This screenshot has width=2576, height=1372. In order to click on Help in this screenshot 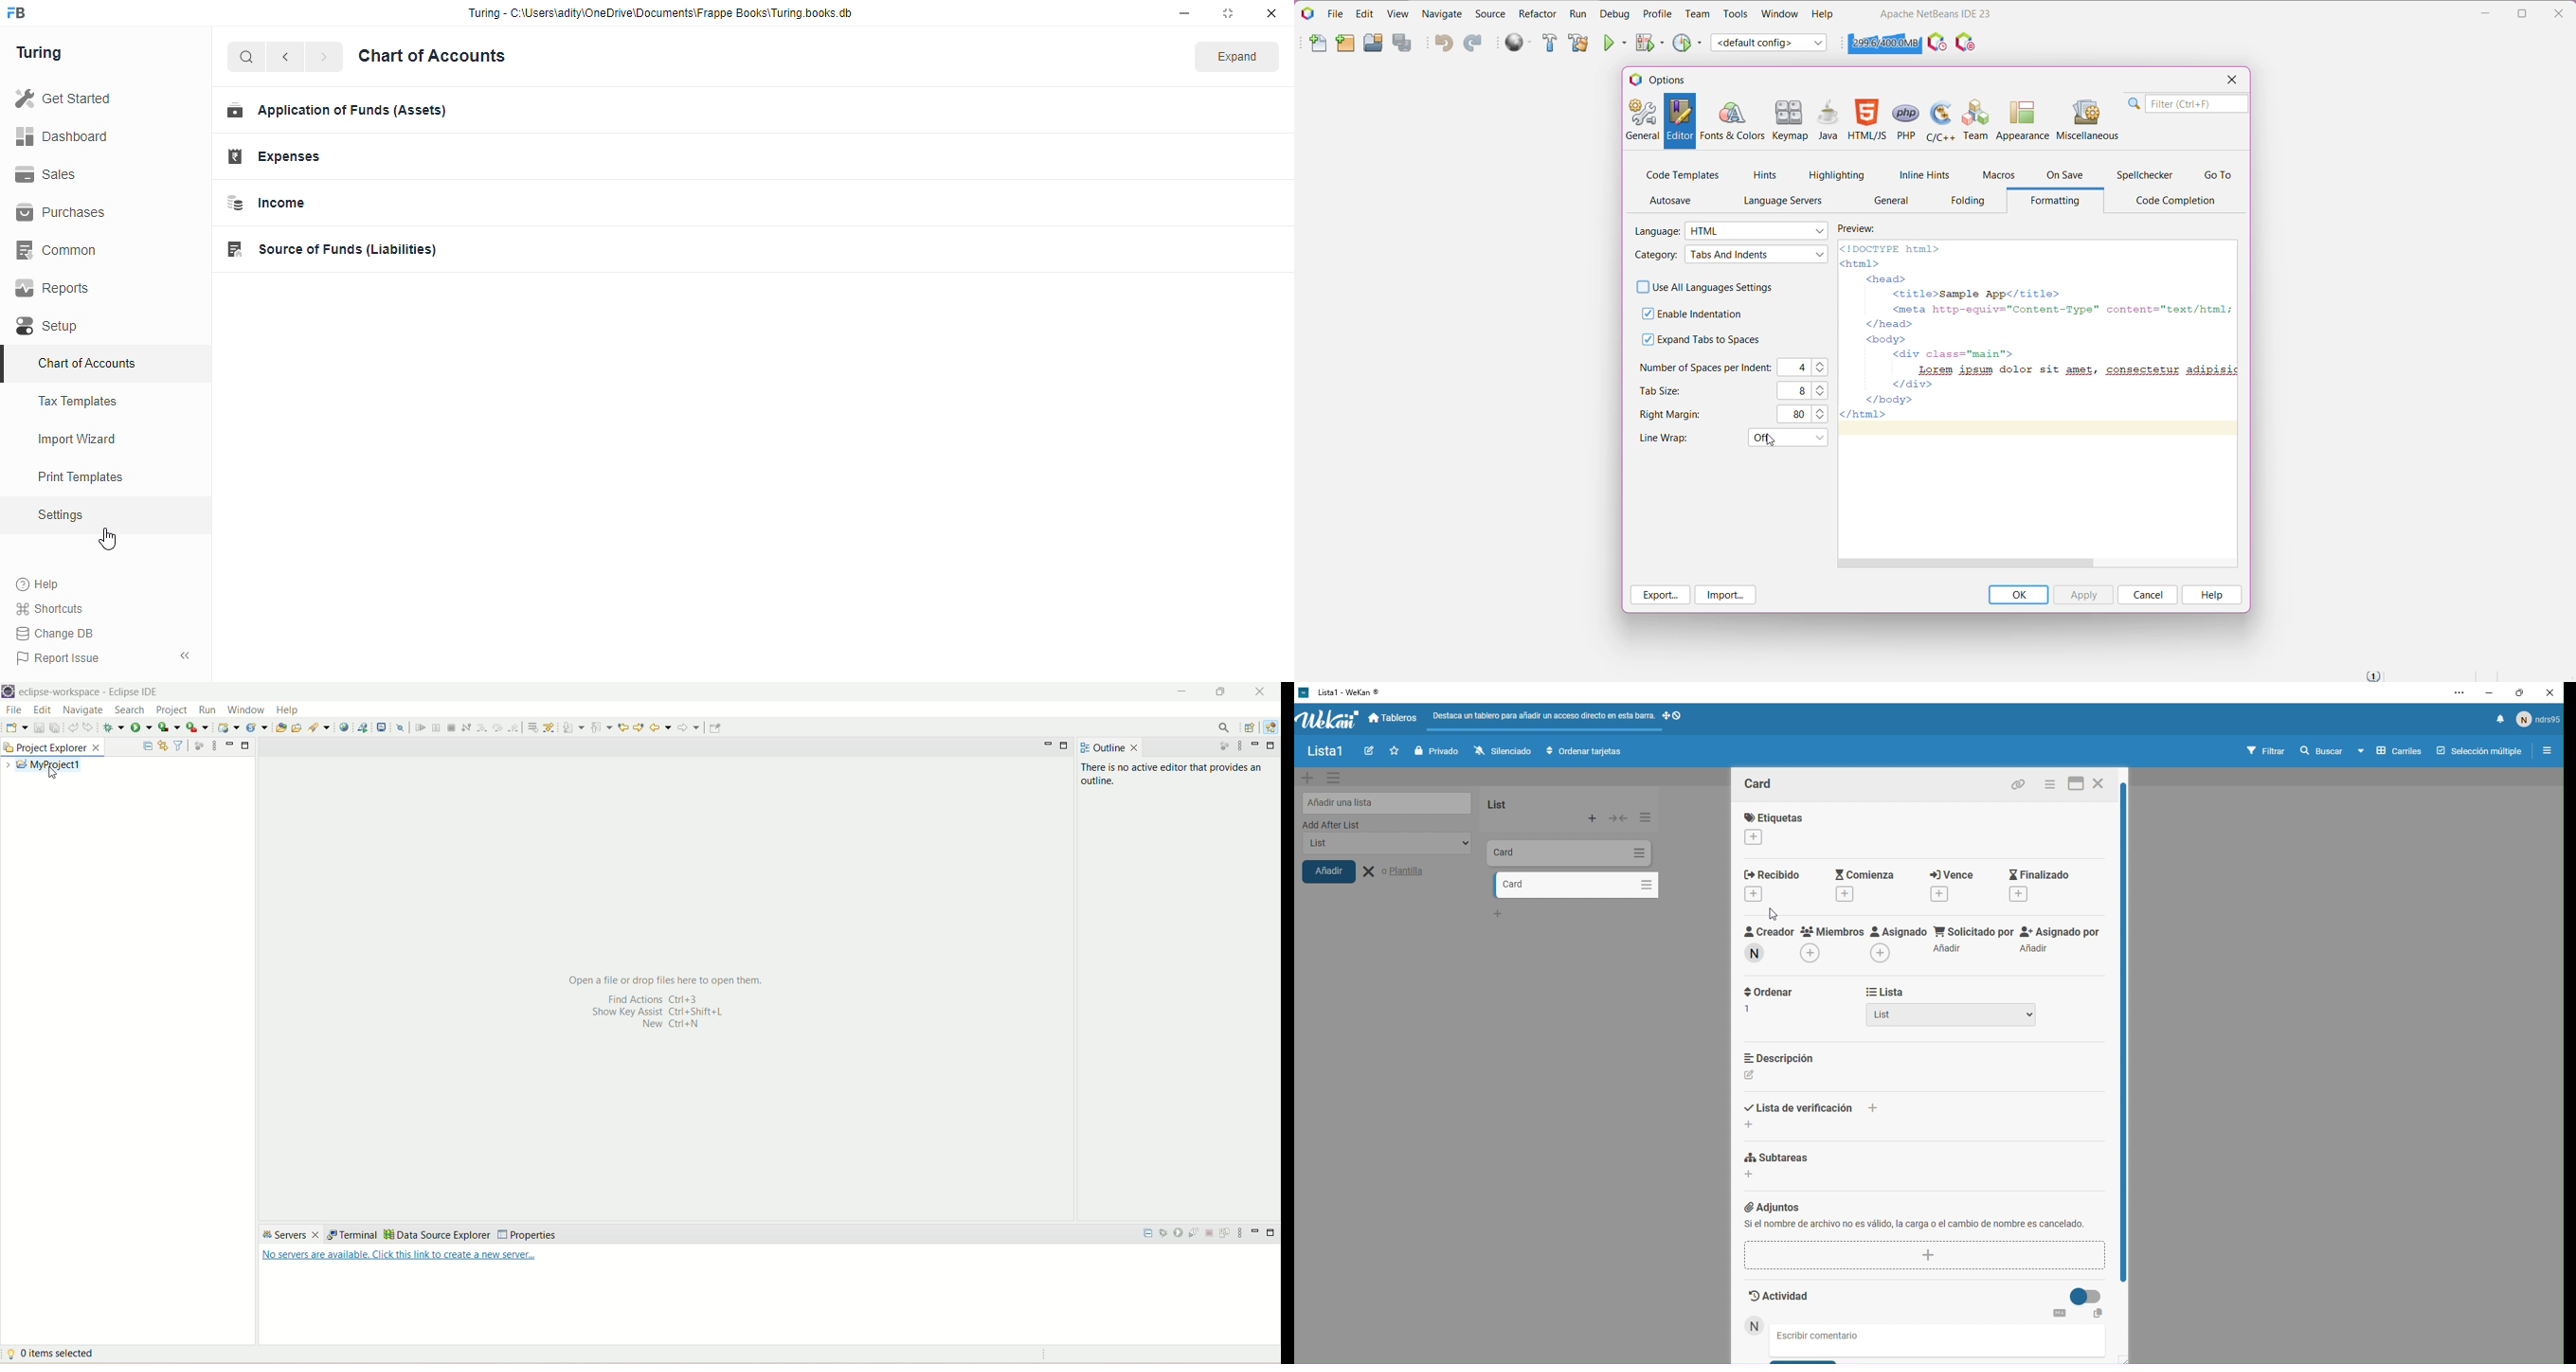, I will do `click(41, 583)`.